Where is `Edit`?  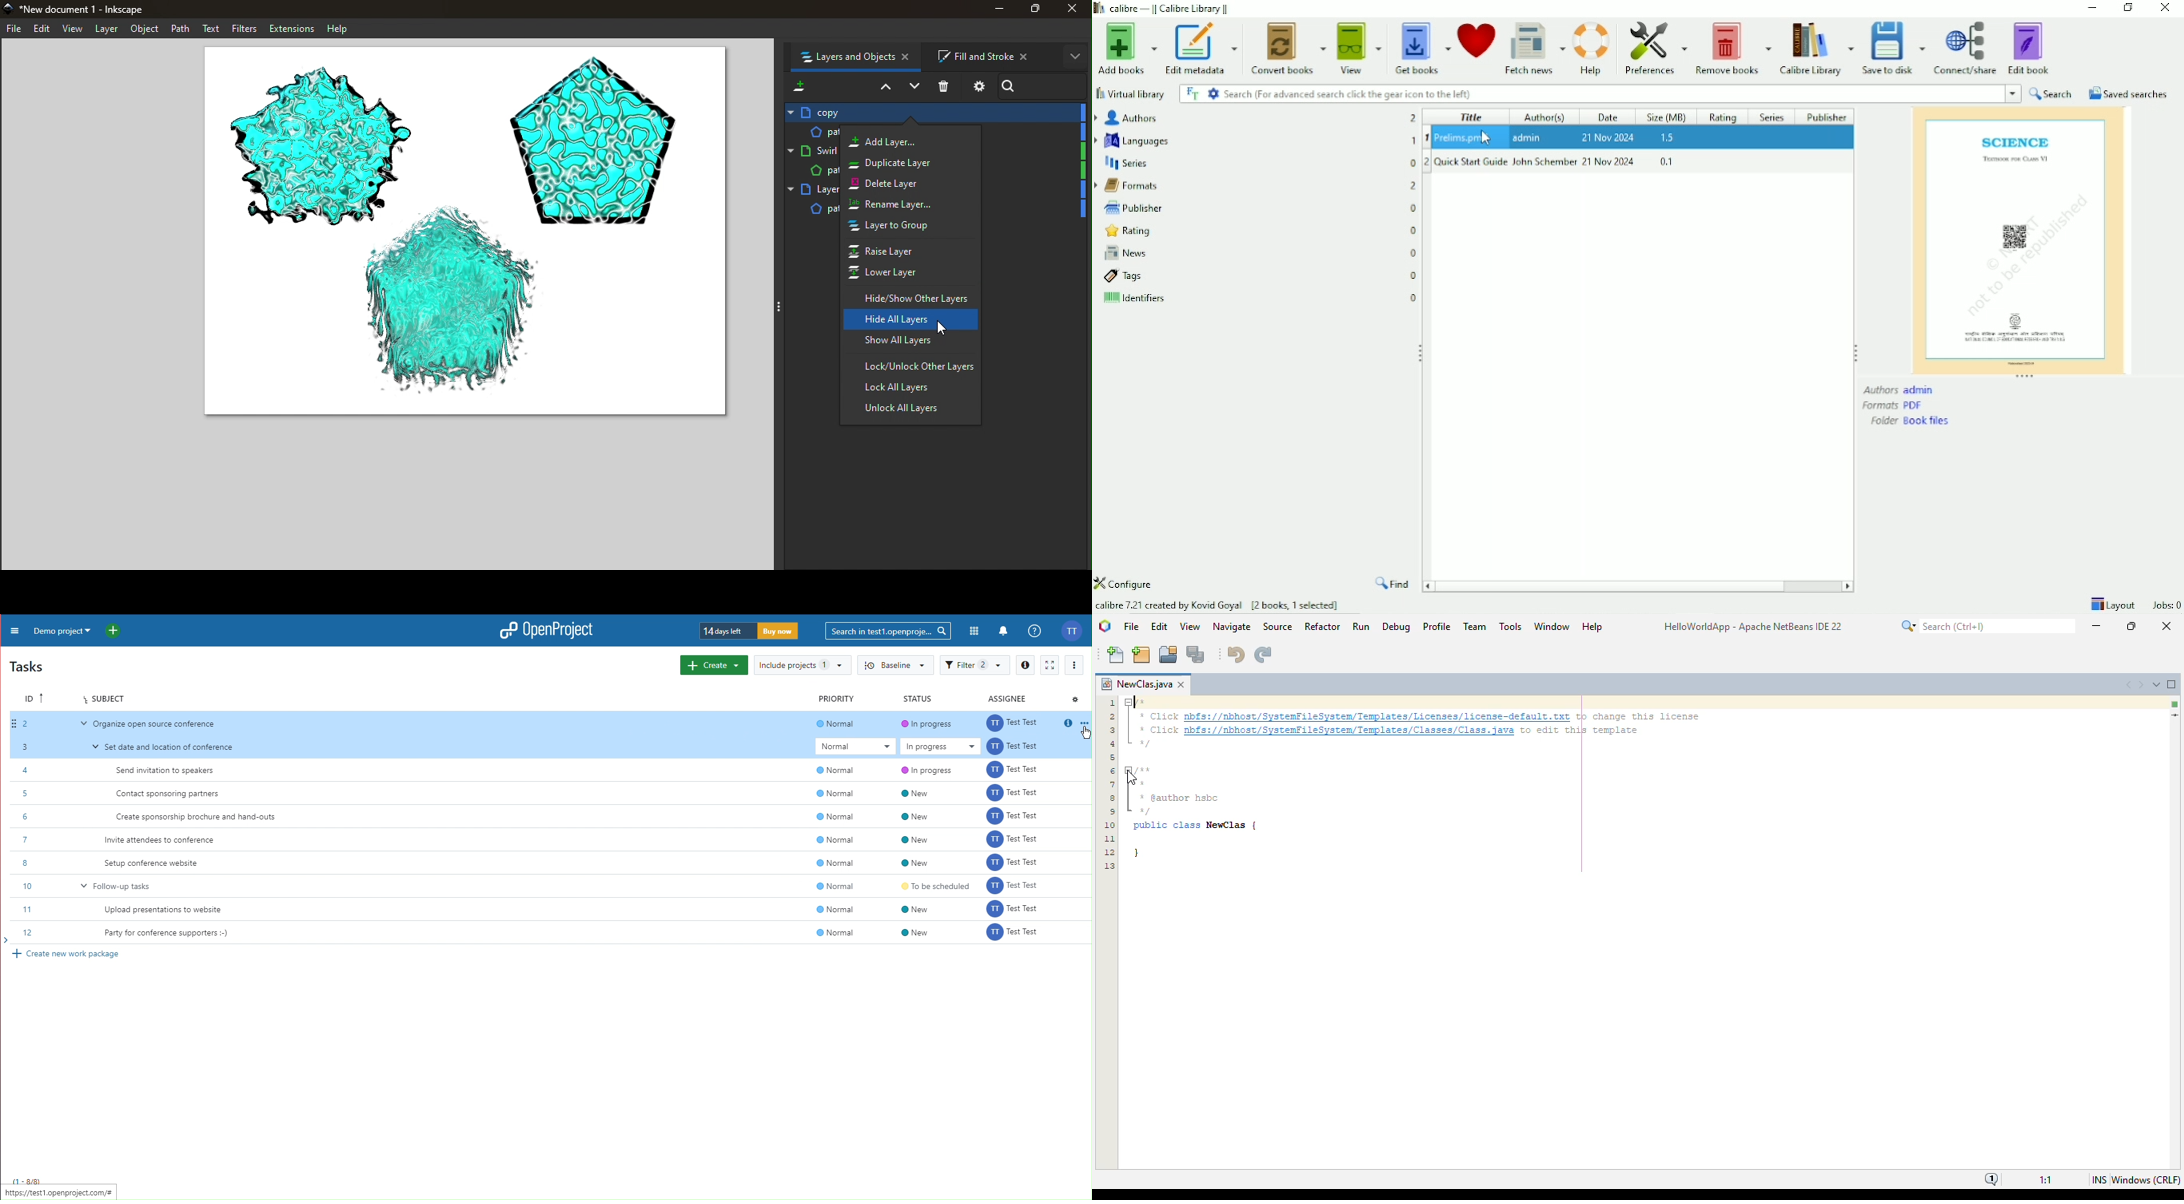 Edit is located at coordinates (42, 29).